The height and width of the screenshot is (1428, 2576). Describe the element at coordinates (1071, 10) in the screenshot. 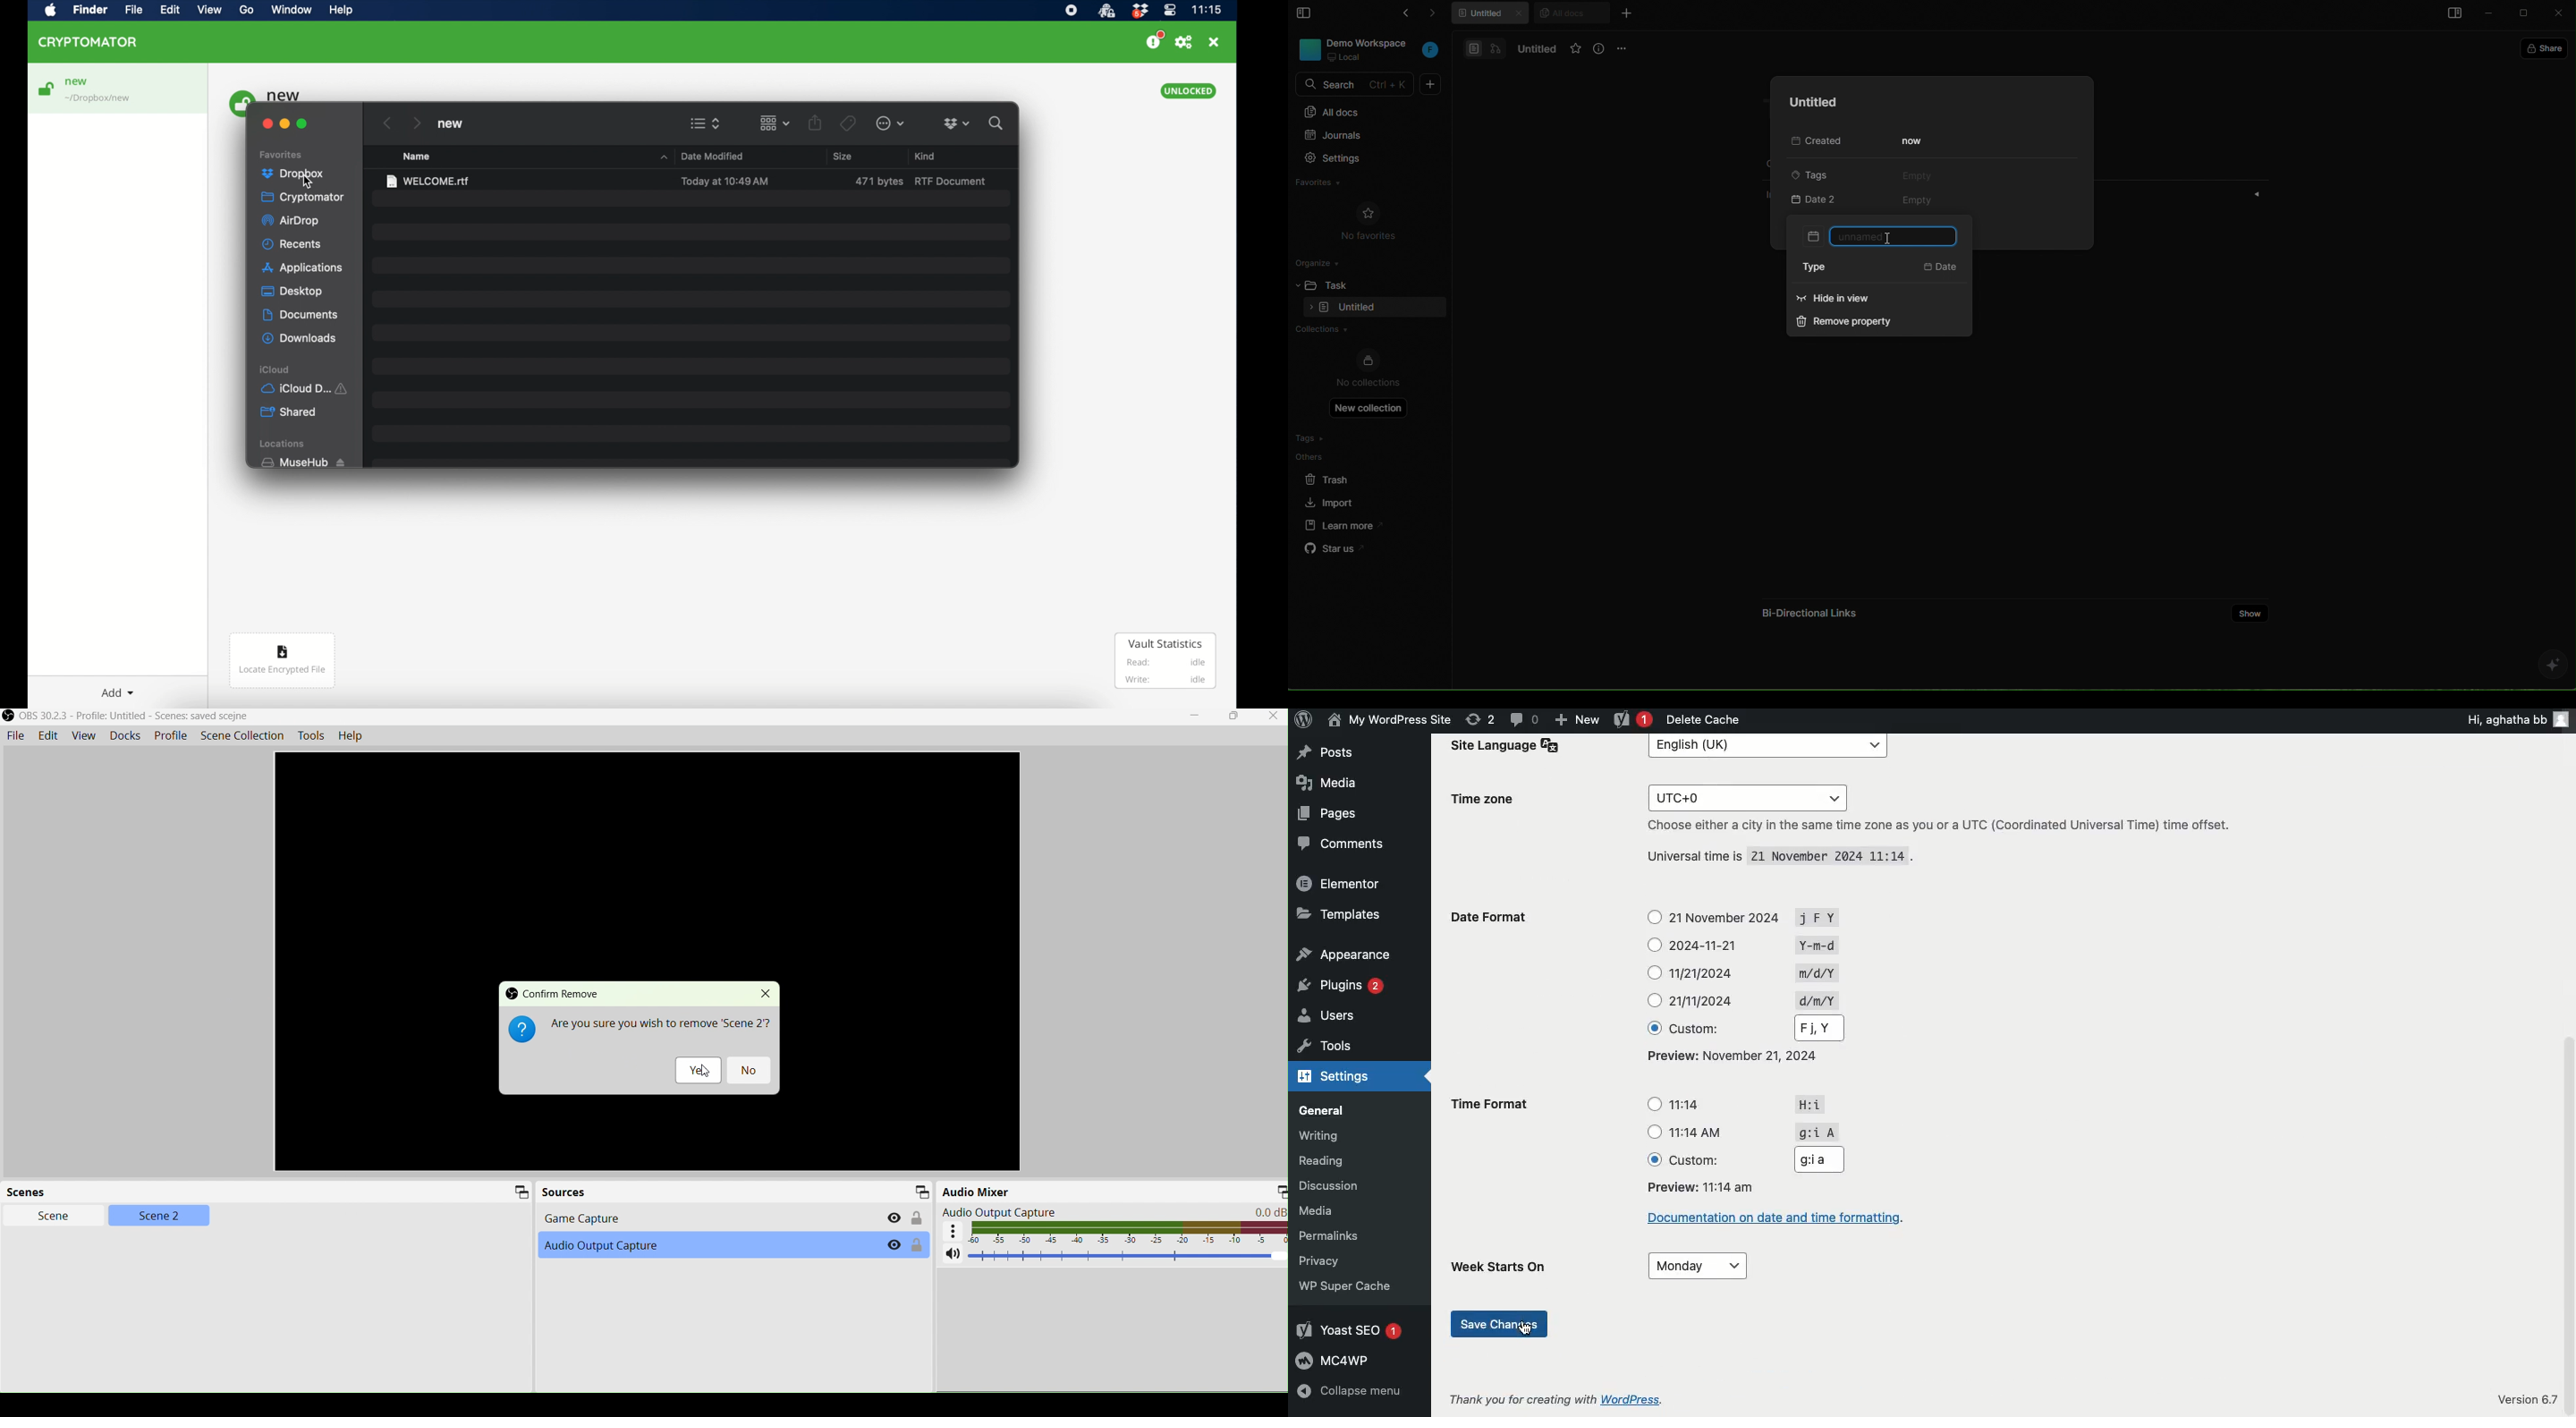

I see `screen recorder music` at that location.